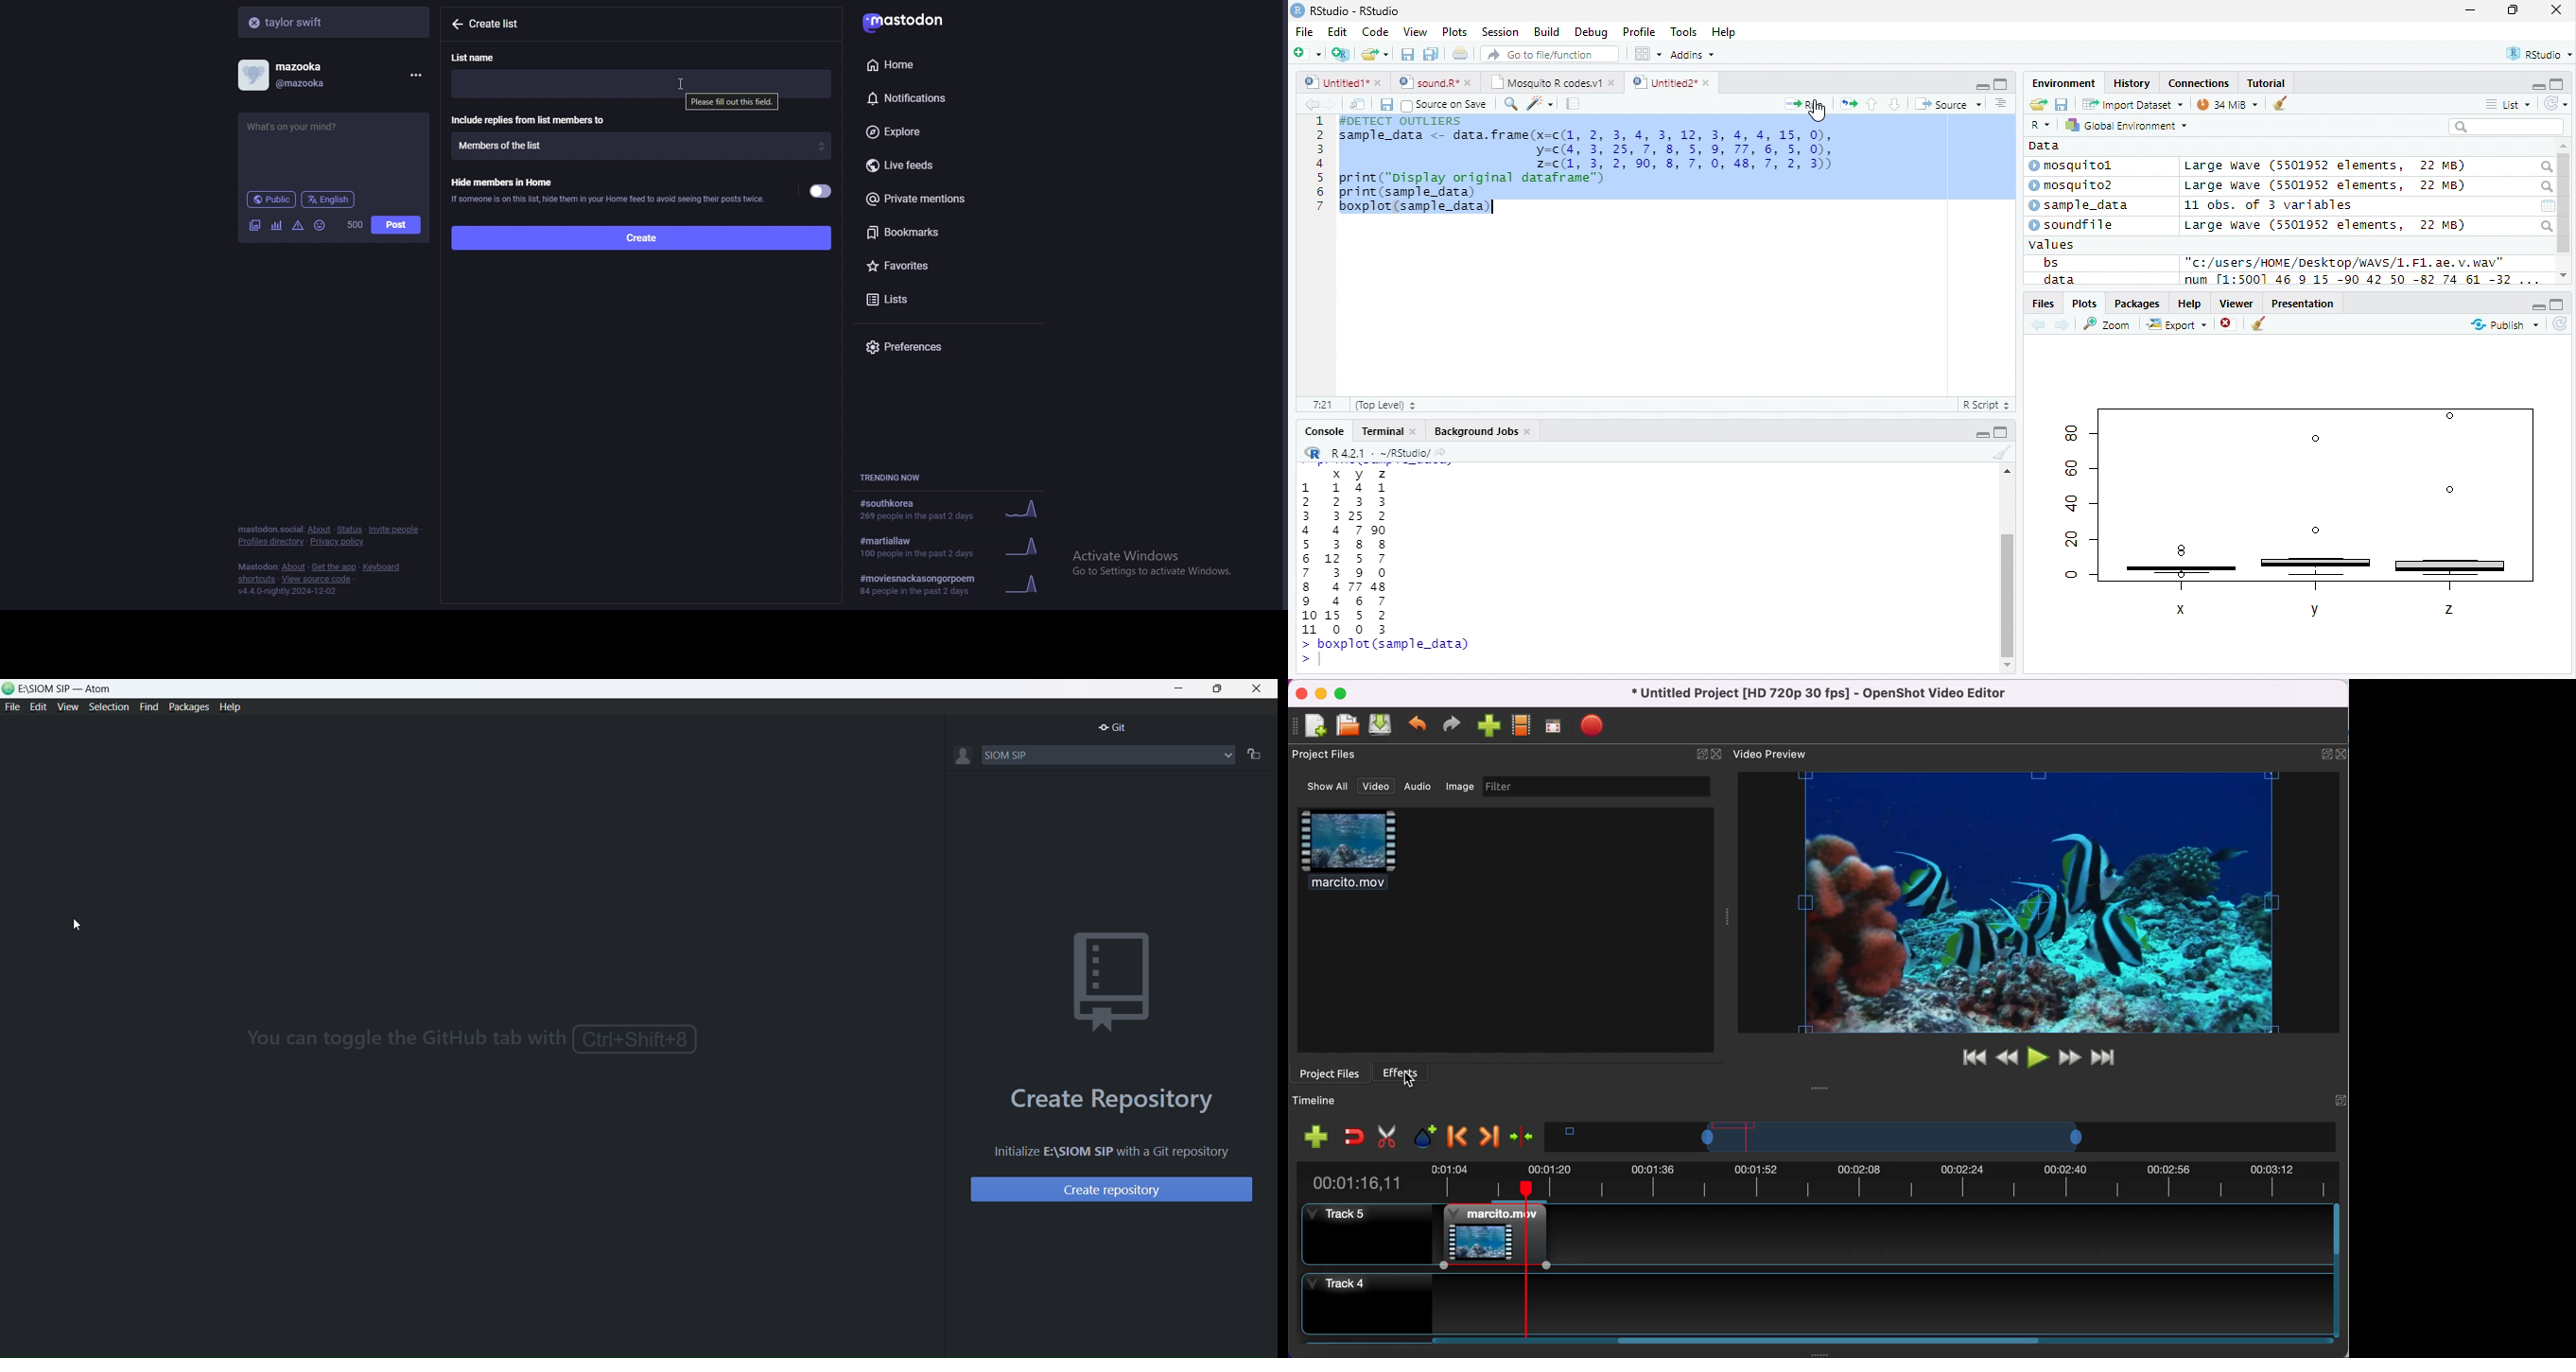 Image resolution: width=2576 pixels, height=1372 pixels. I want to click on import file, so click(1488, 727).